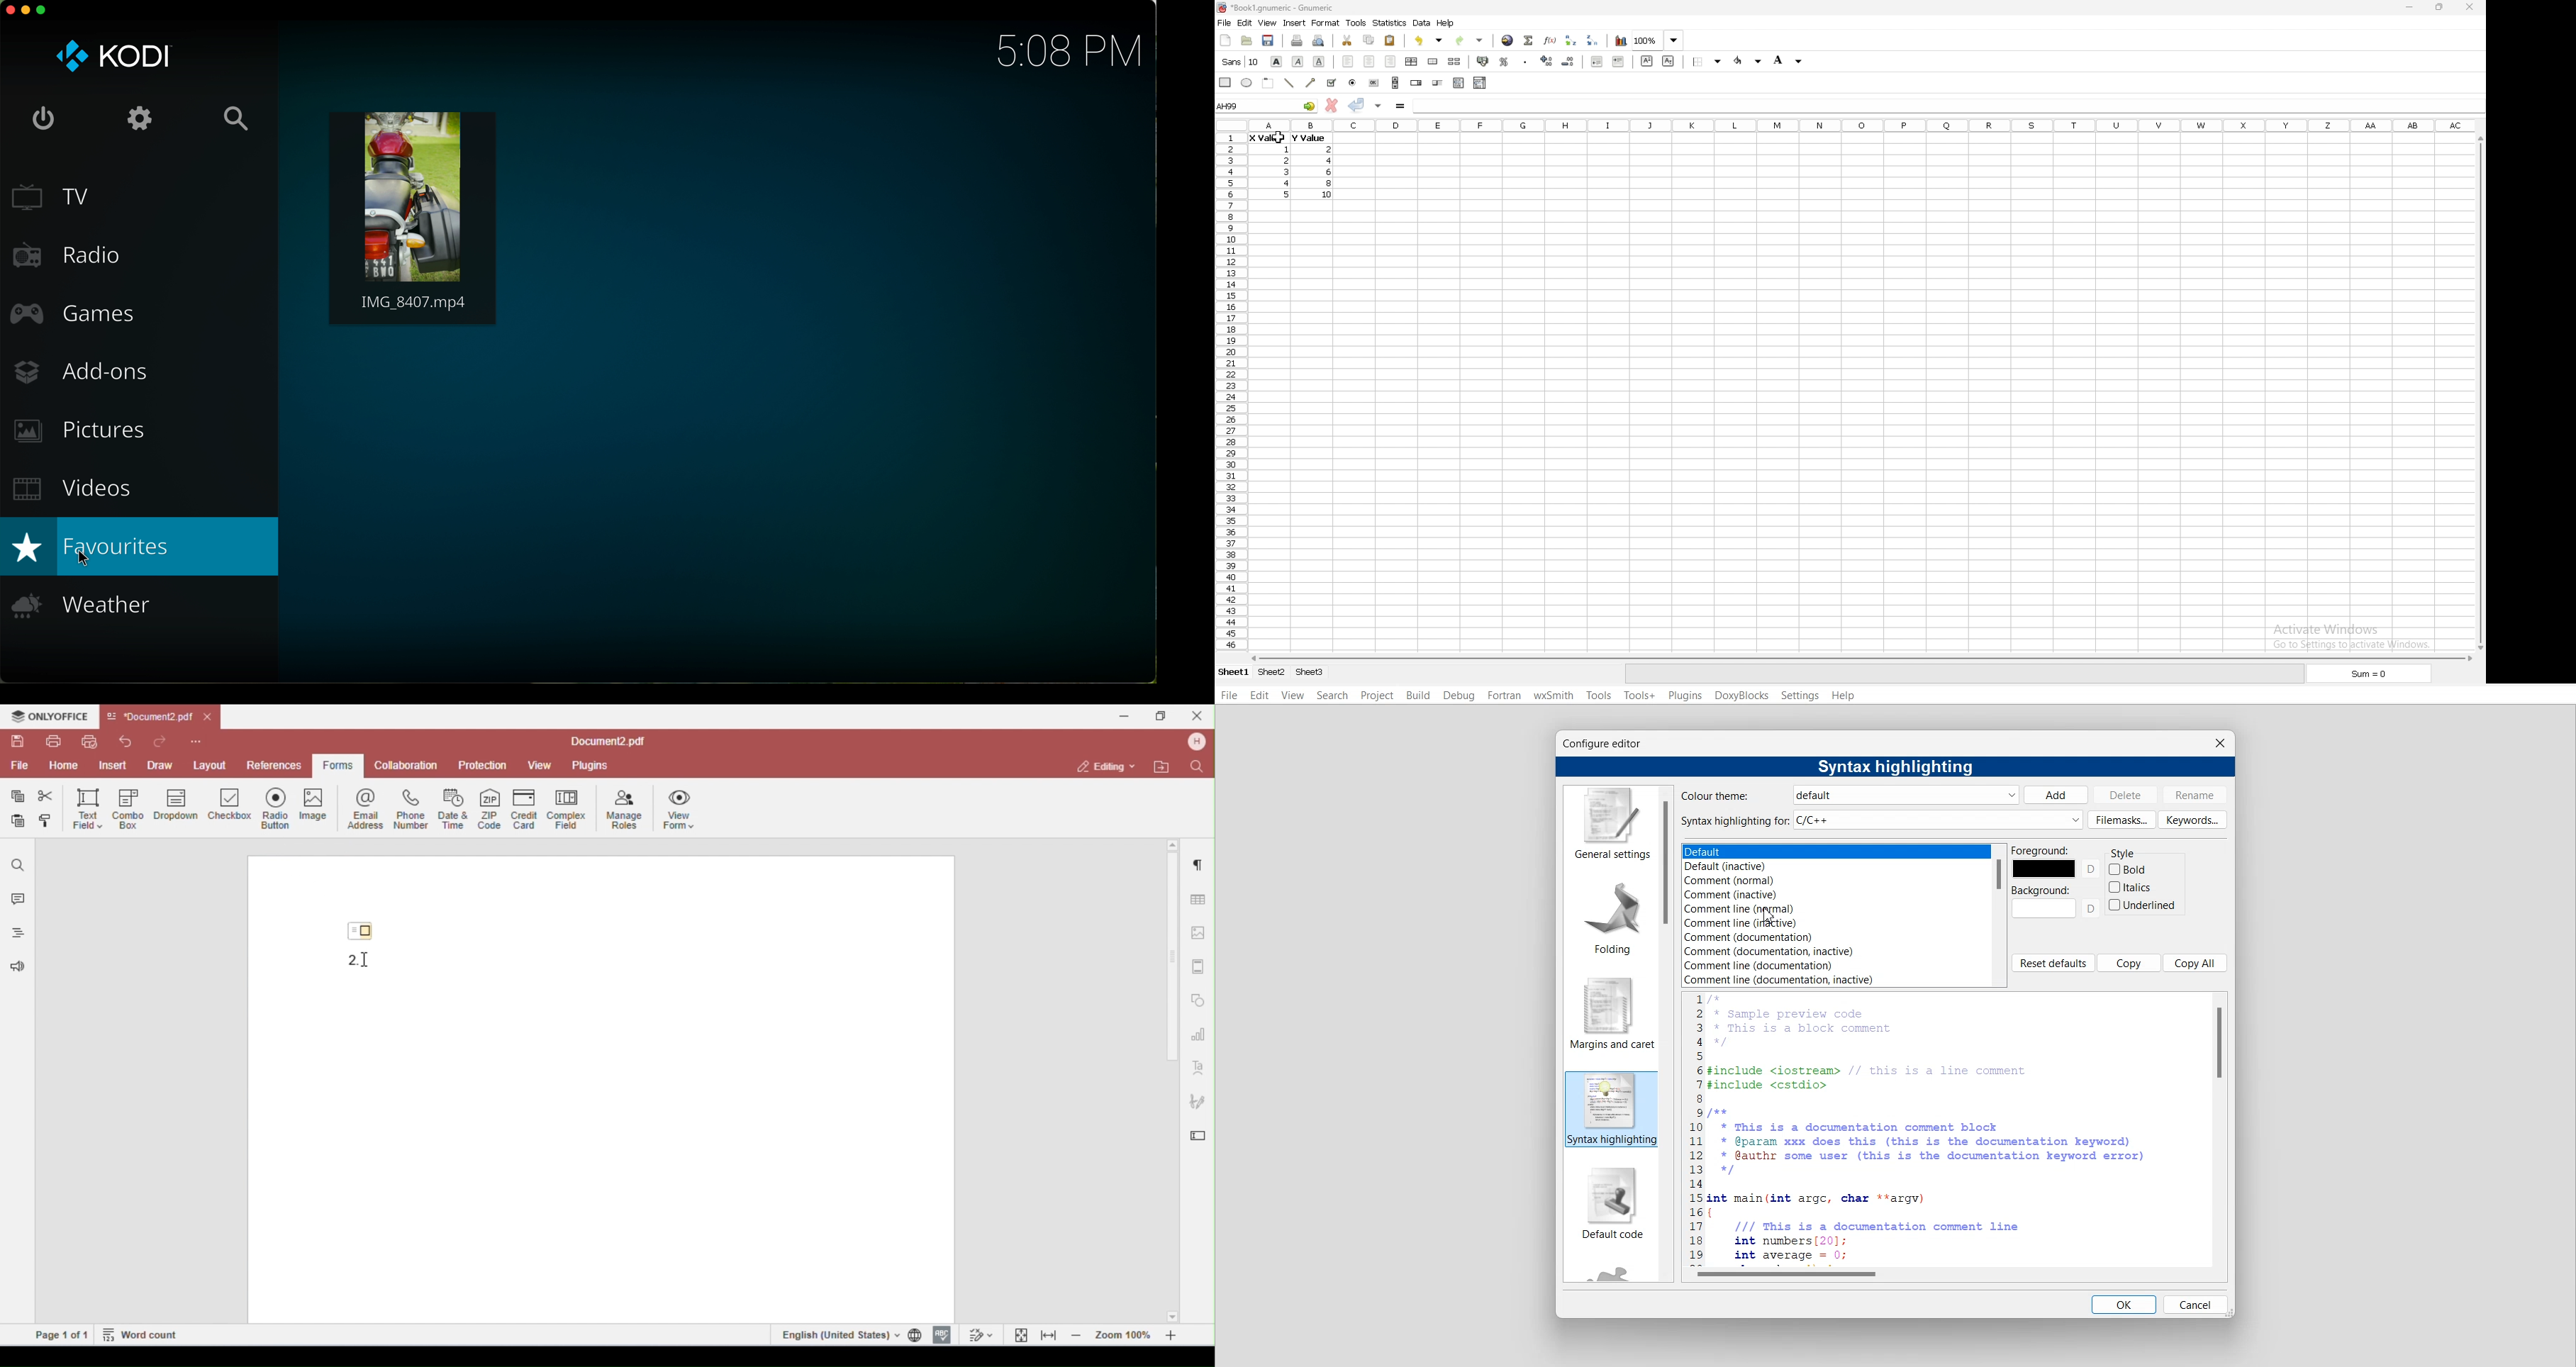 The image size is (2576, 1372). Describe the element at coordinates (2356, 634) in the screenshot. I see `activate windows` at that location.